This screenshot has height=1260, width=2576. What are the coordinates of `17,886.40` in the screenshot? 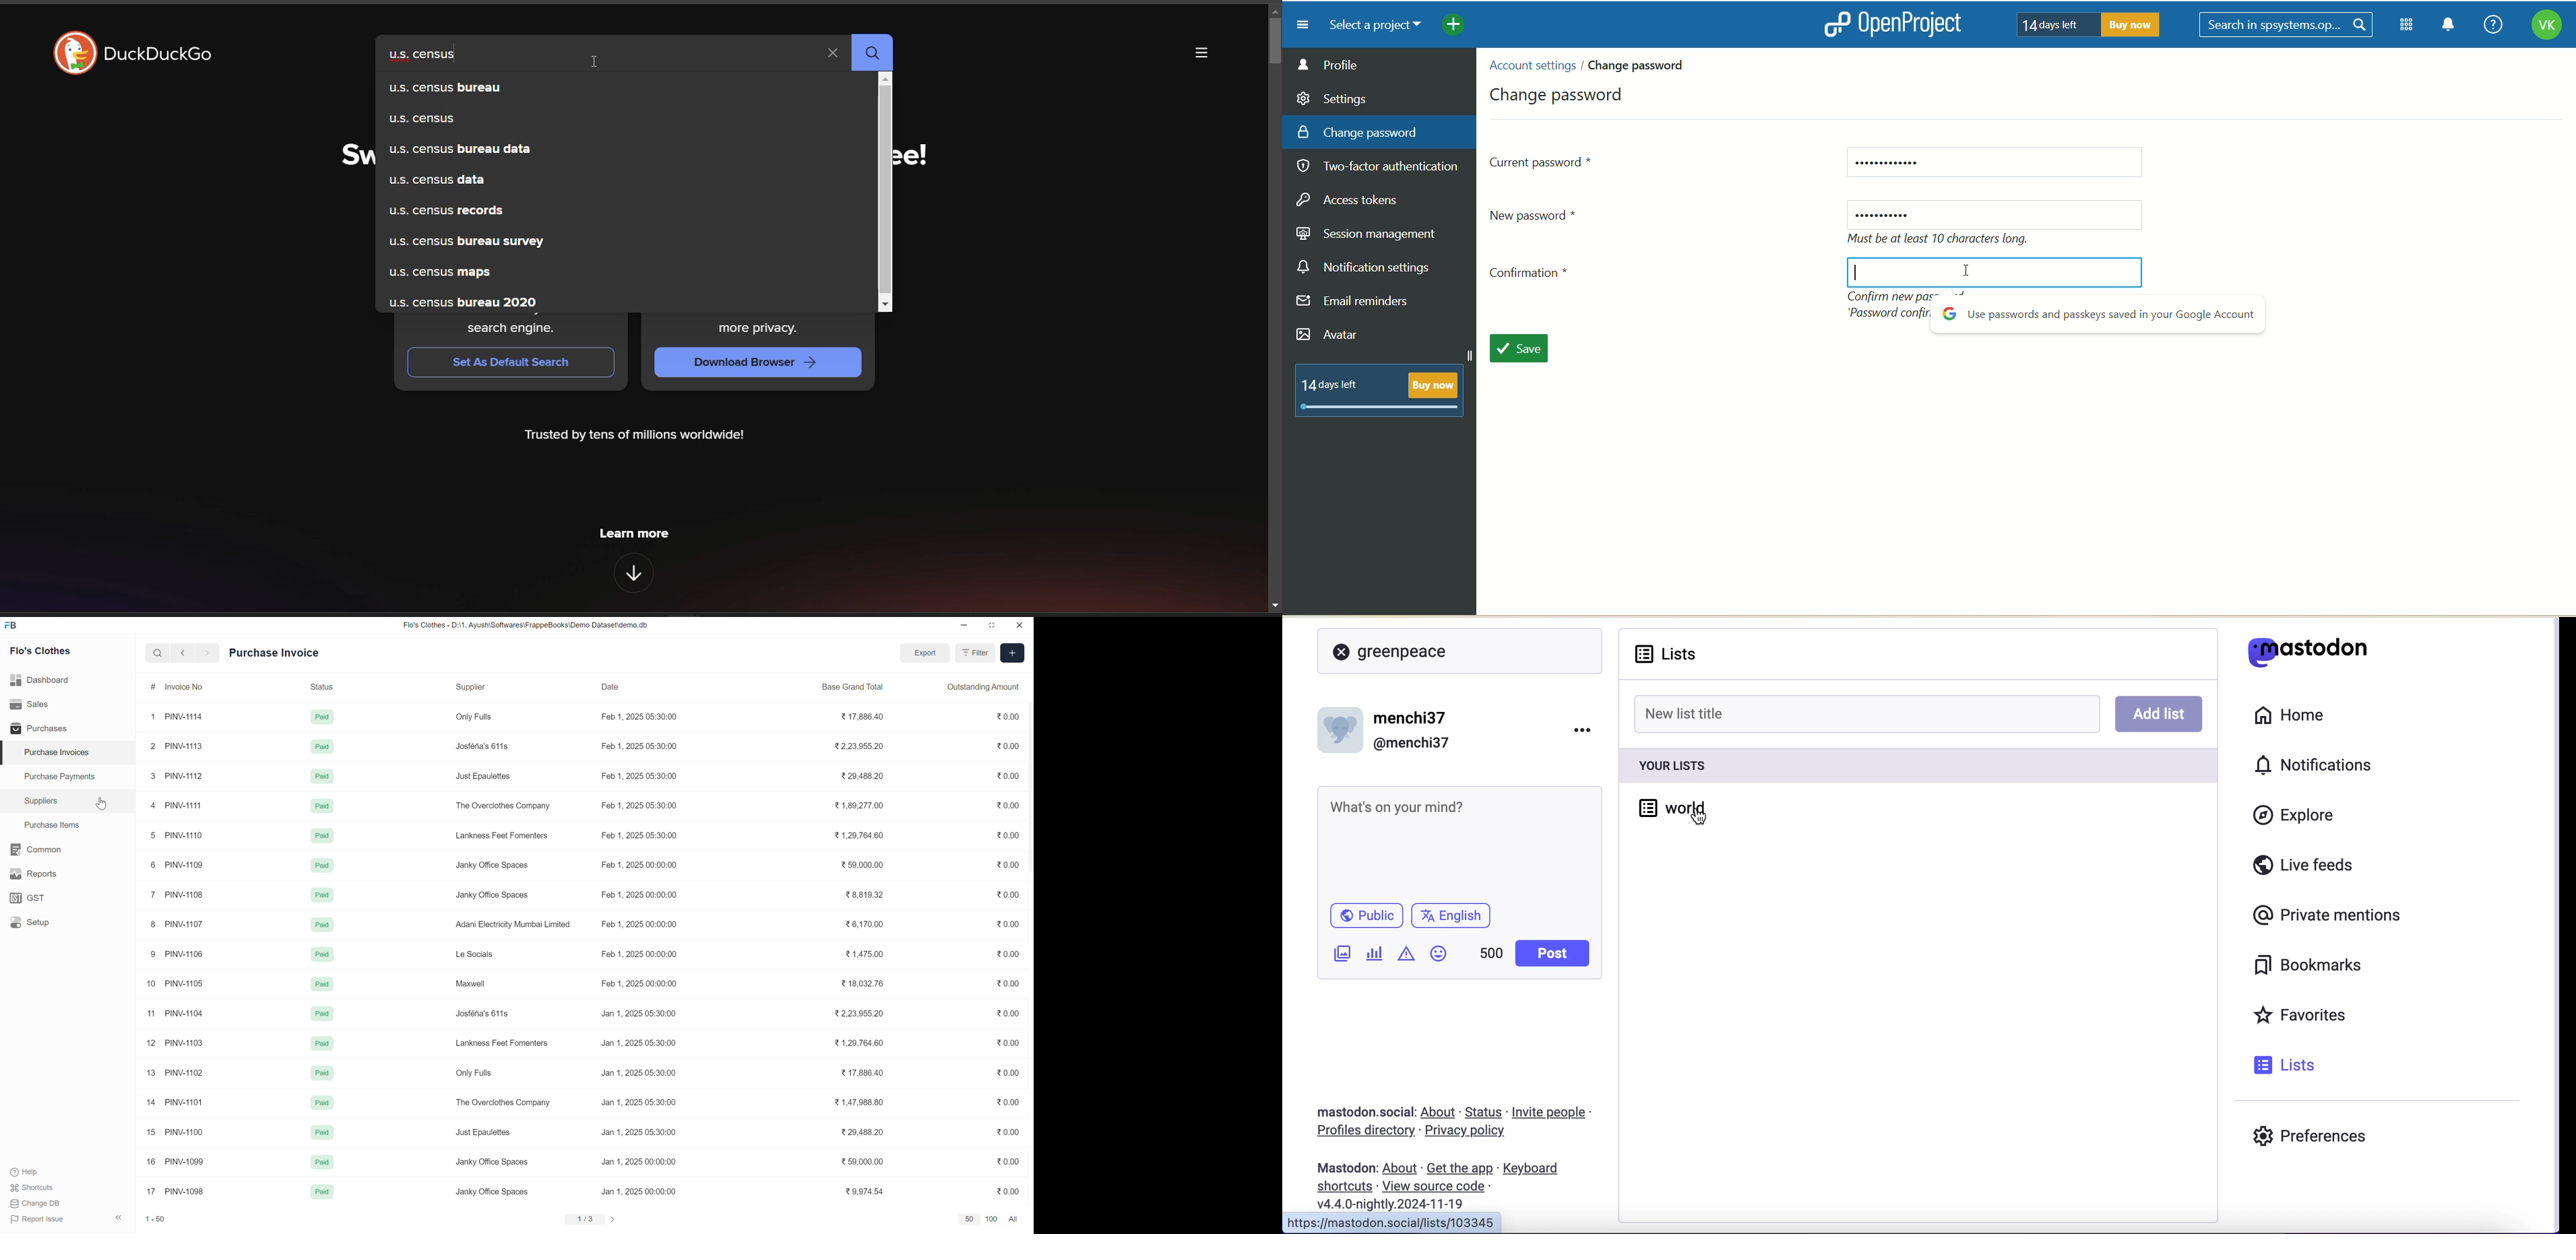 It's located at (864, 1073).